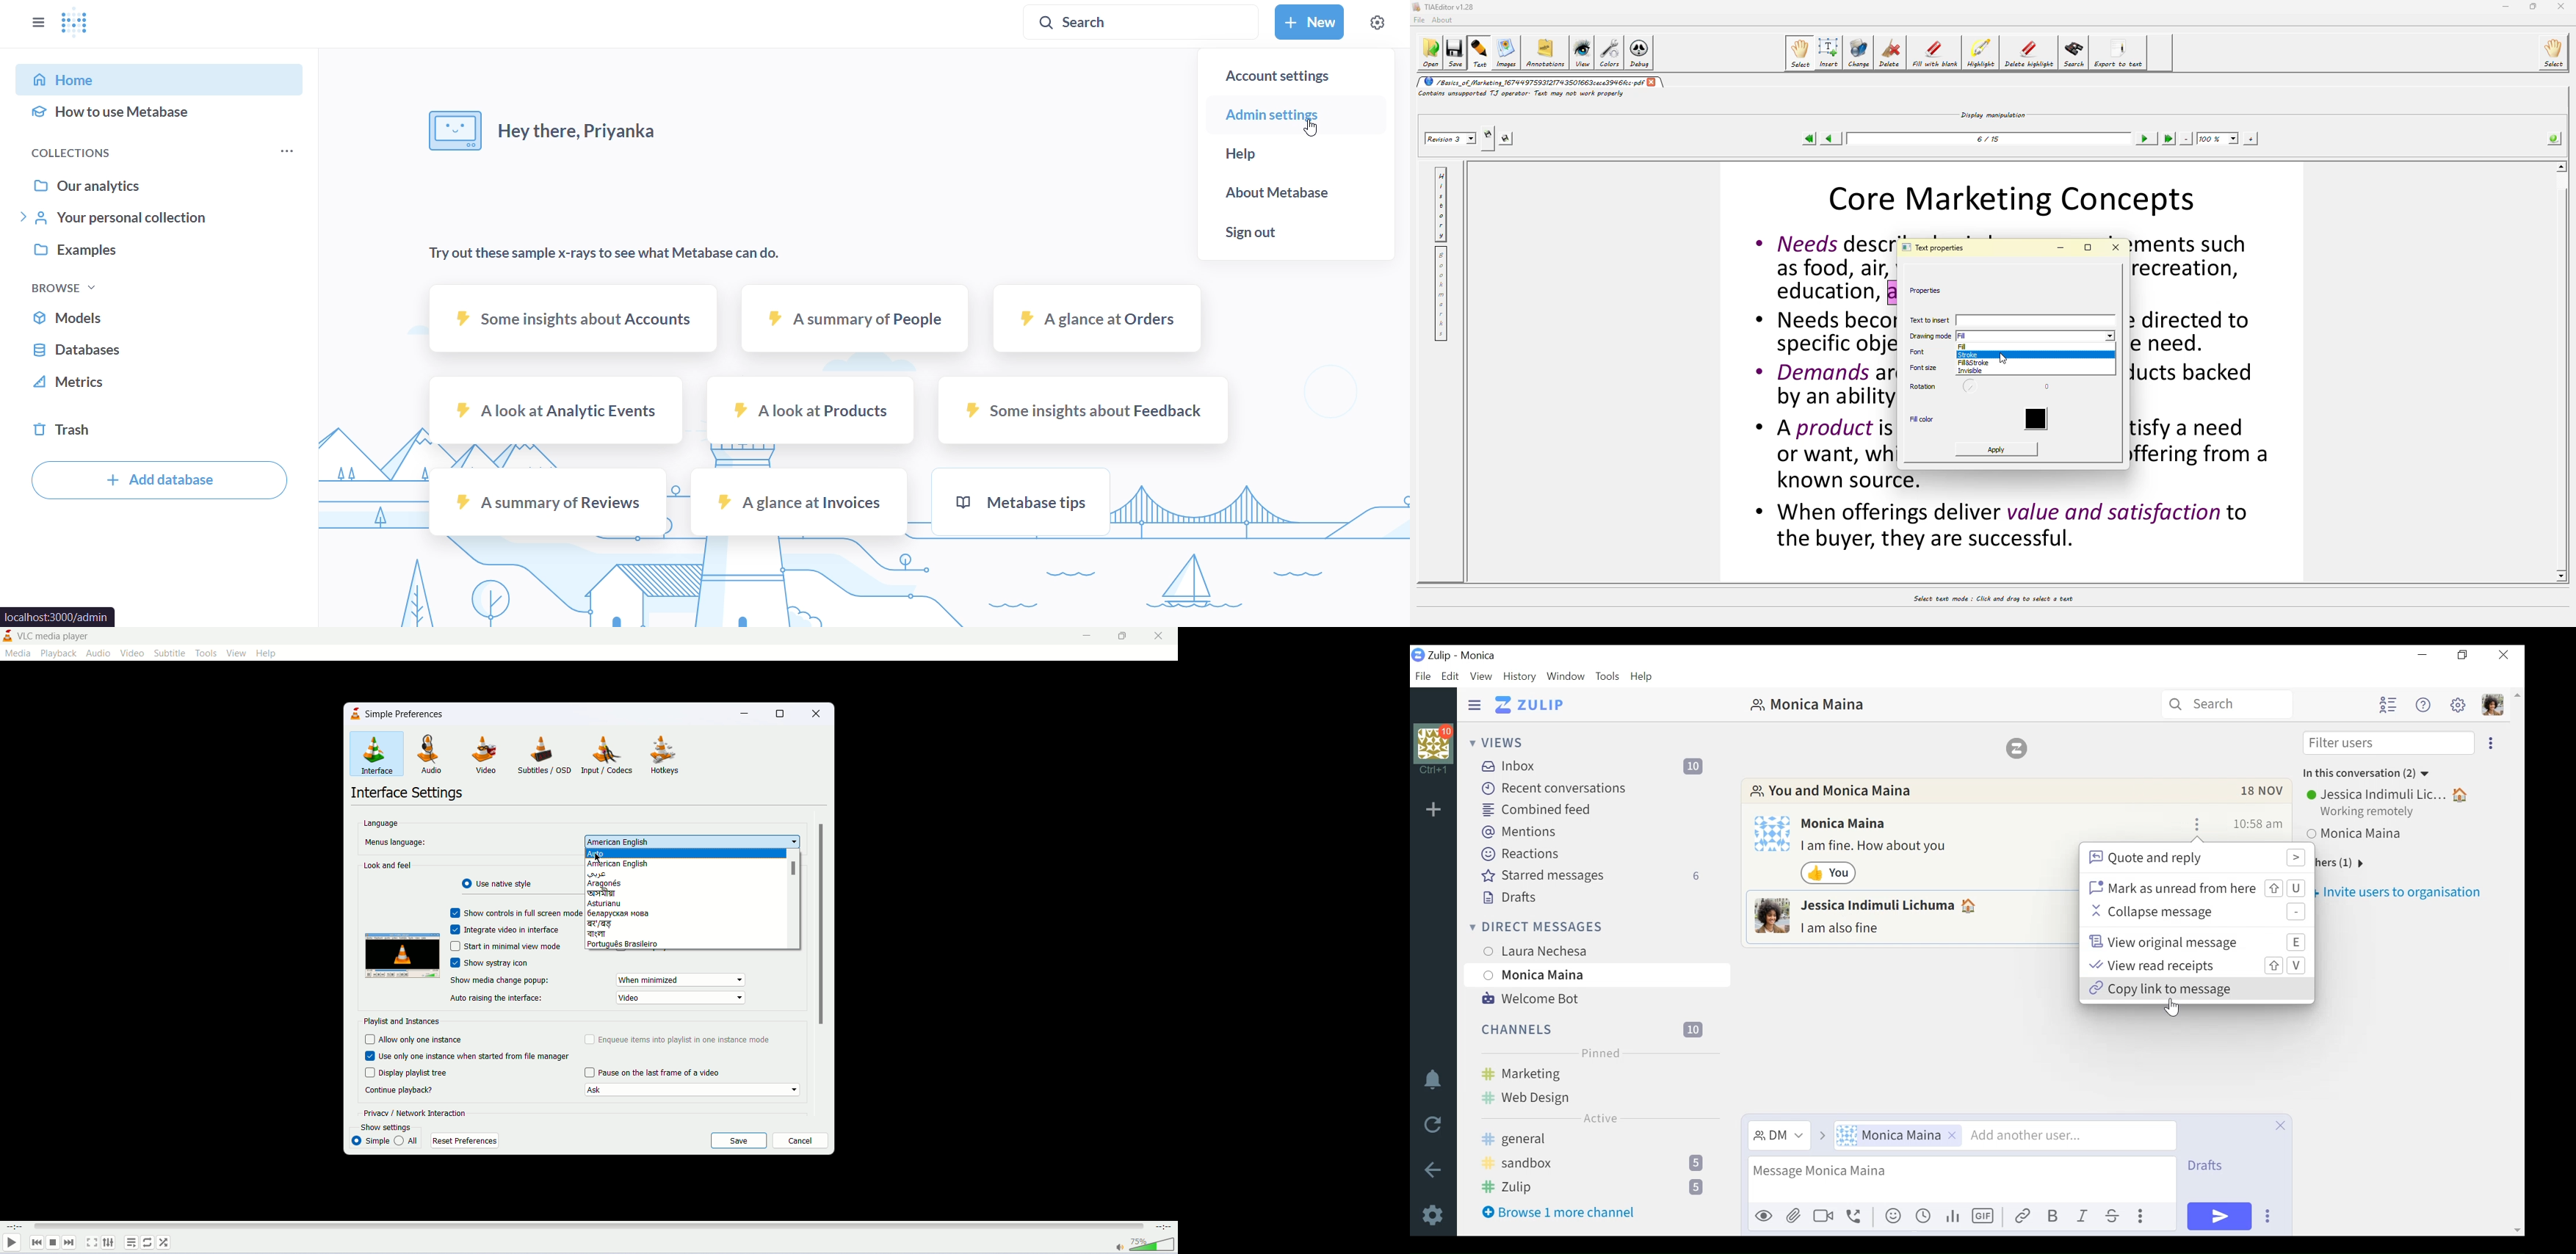  What do you see at coordinates (1122, 638) in the screenshot?
I see `maximize` at bounding box center [1122, 638].